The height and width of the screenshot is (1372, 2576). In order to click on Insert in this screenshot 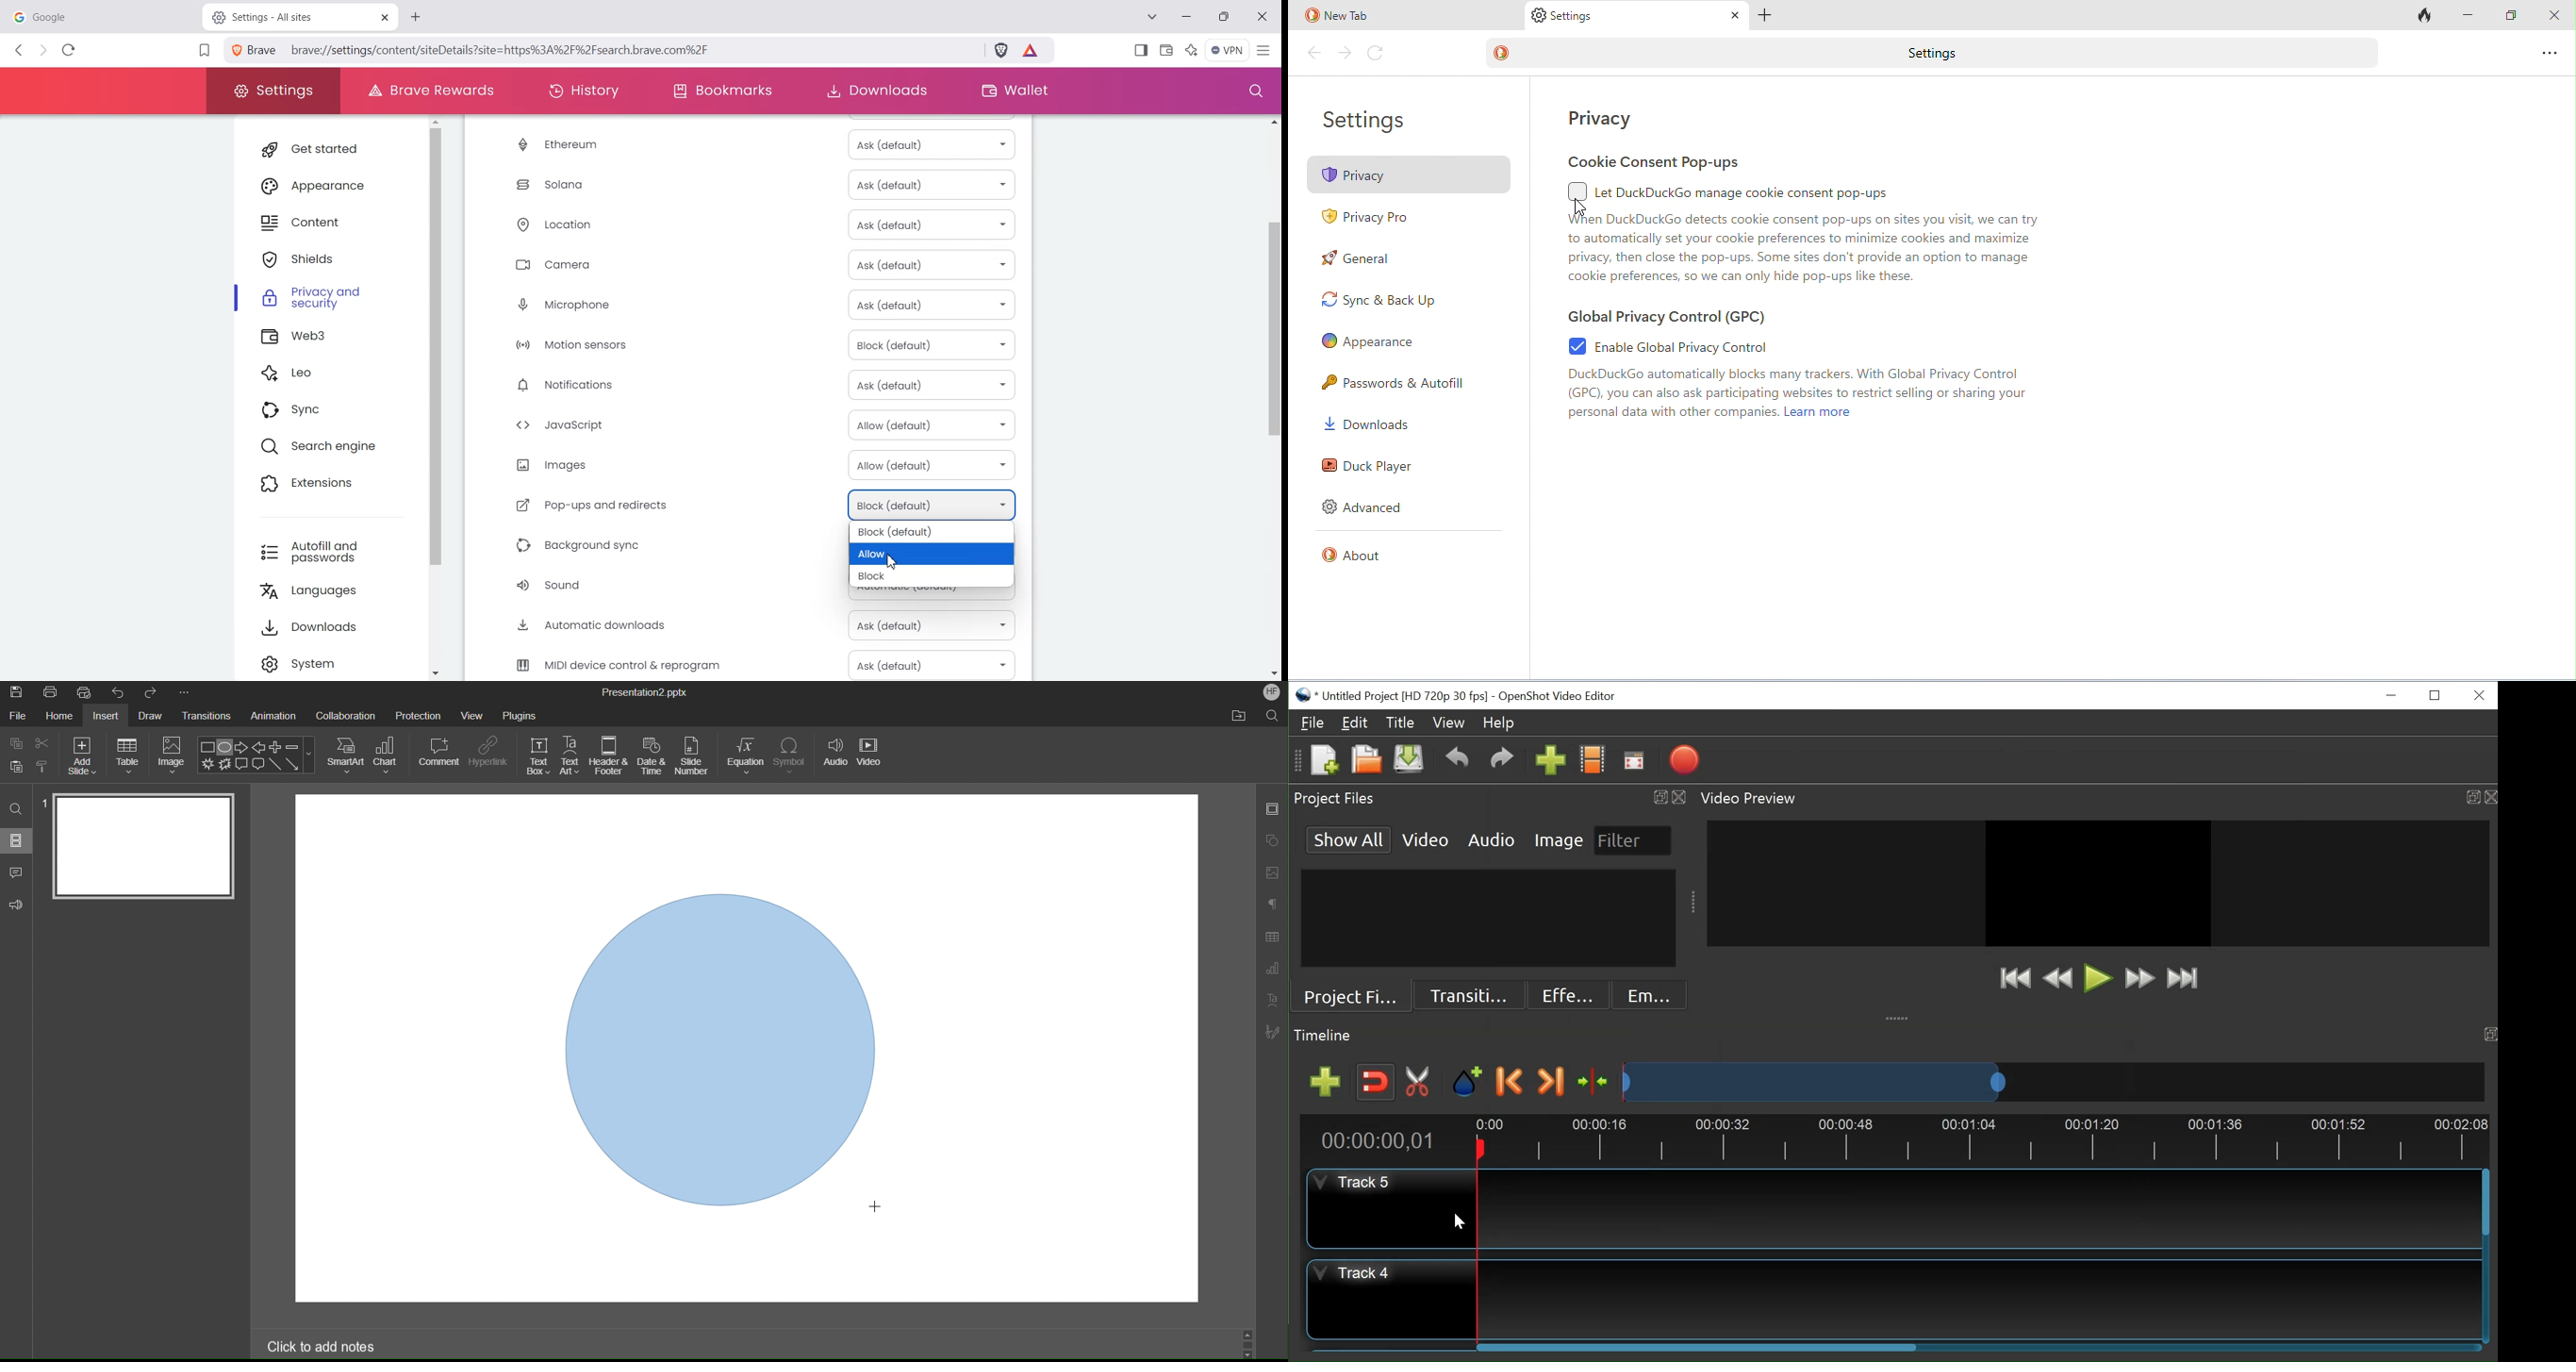, I will do `click(109, 717)`.